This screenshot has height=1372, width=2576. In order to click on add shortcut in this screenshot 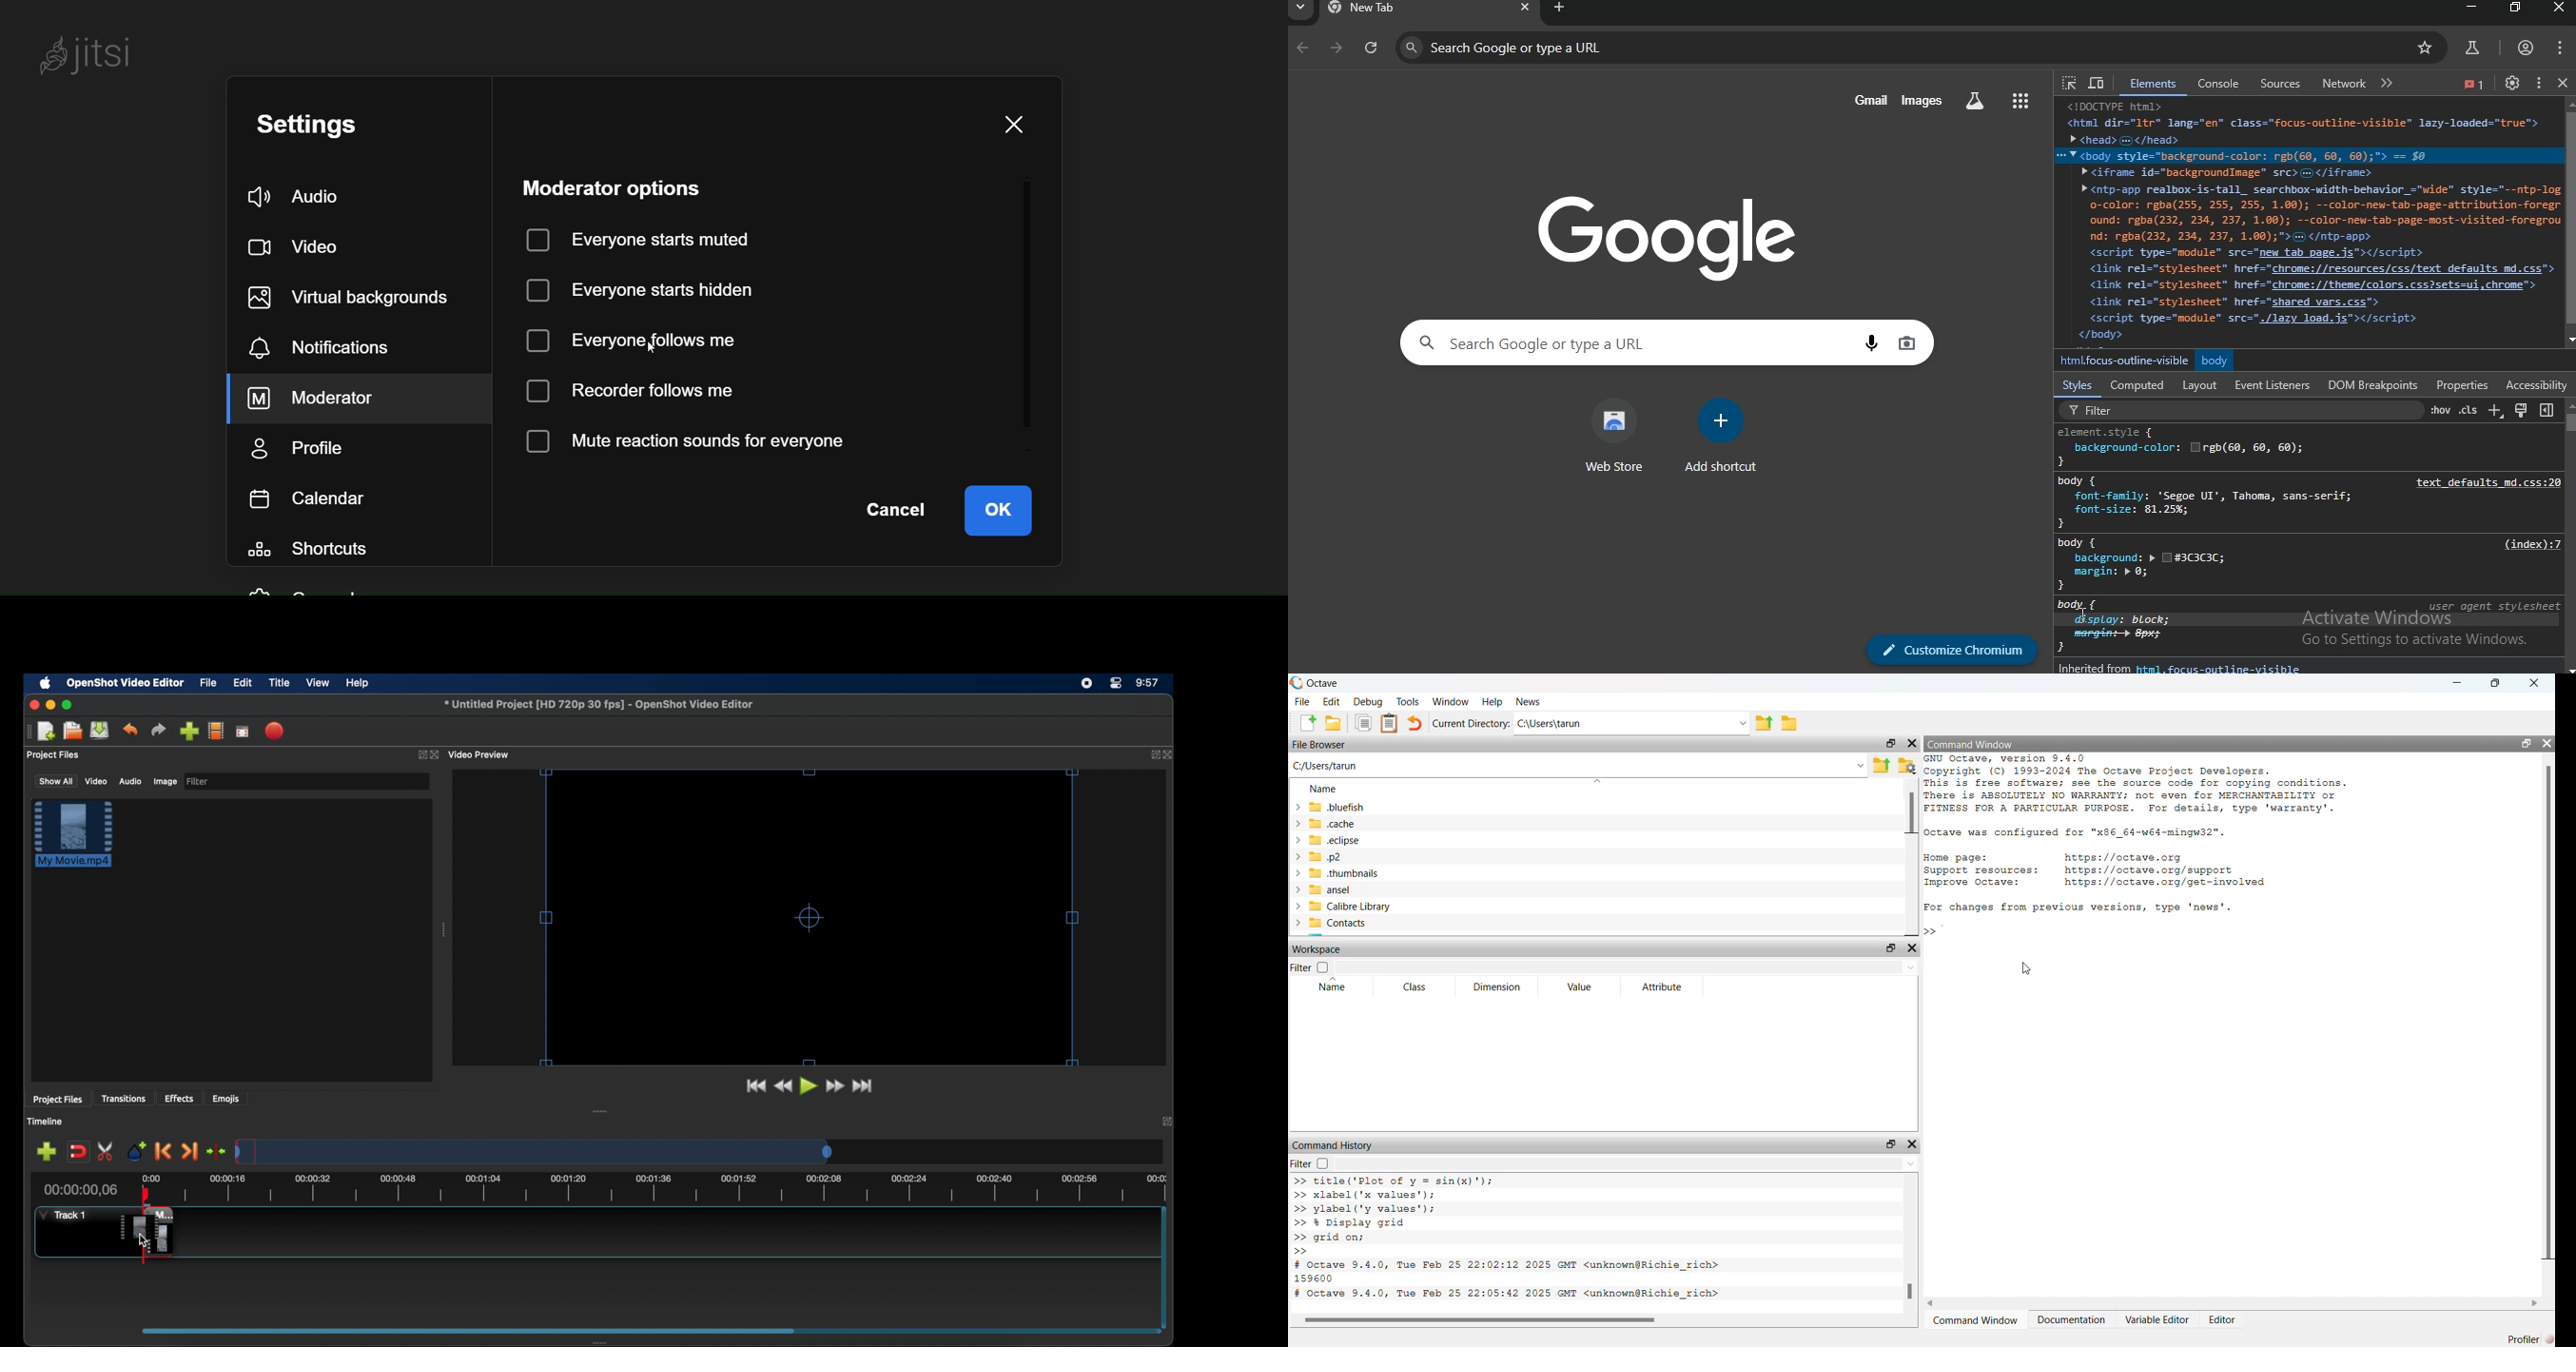, I will do `click(1734, 436)`.